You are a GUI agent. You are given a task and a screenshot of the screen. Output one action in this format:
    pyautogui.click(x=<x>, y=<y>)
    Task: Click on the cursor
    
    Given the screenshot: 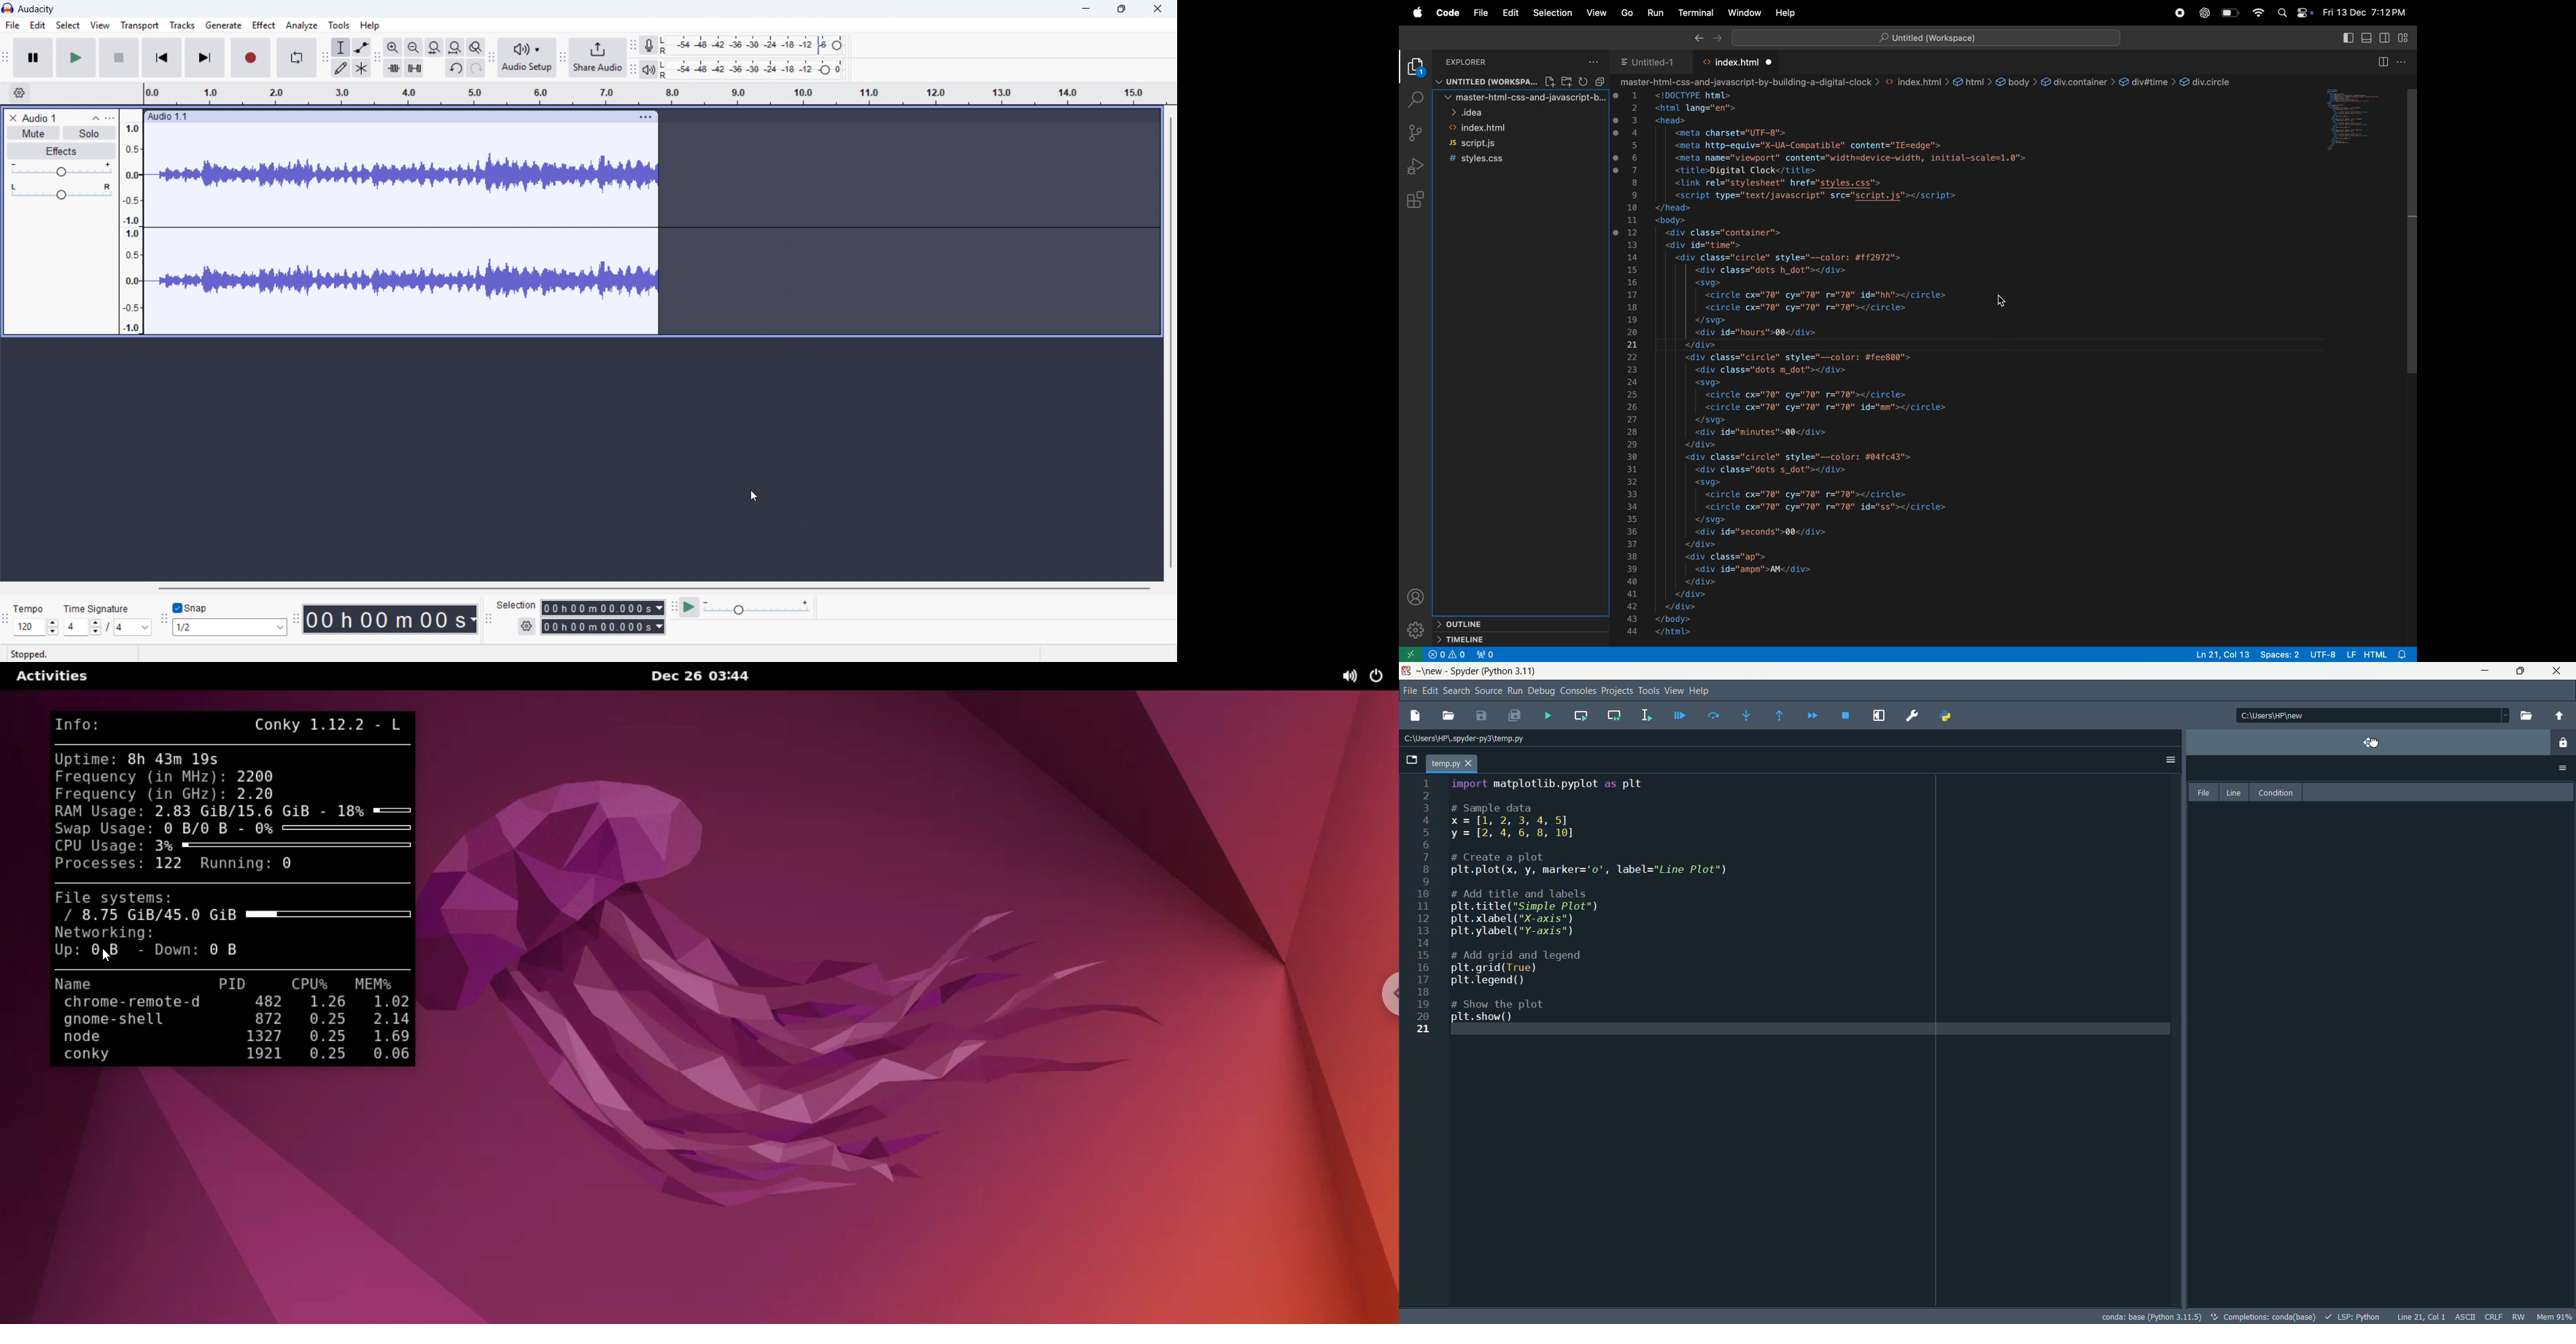 What is the action you would take?
    pyautogui.click(x=2370, y=740)
    